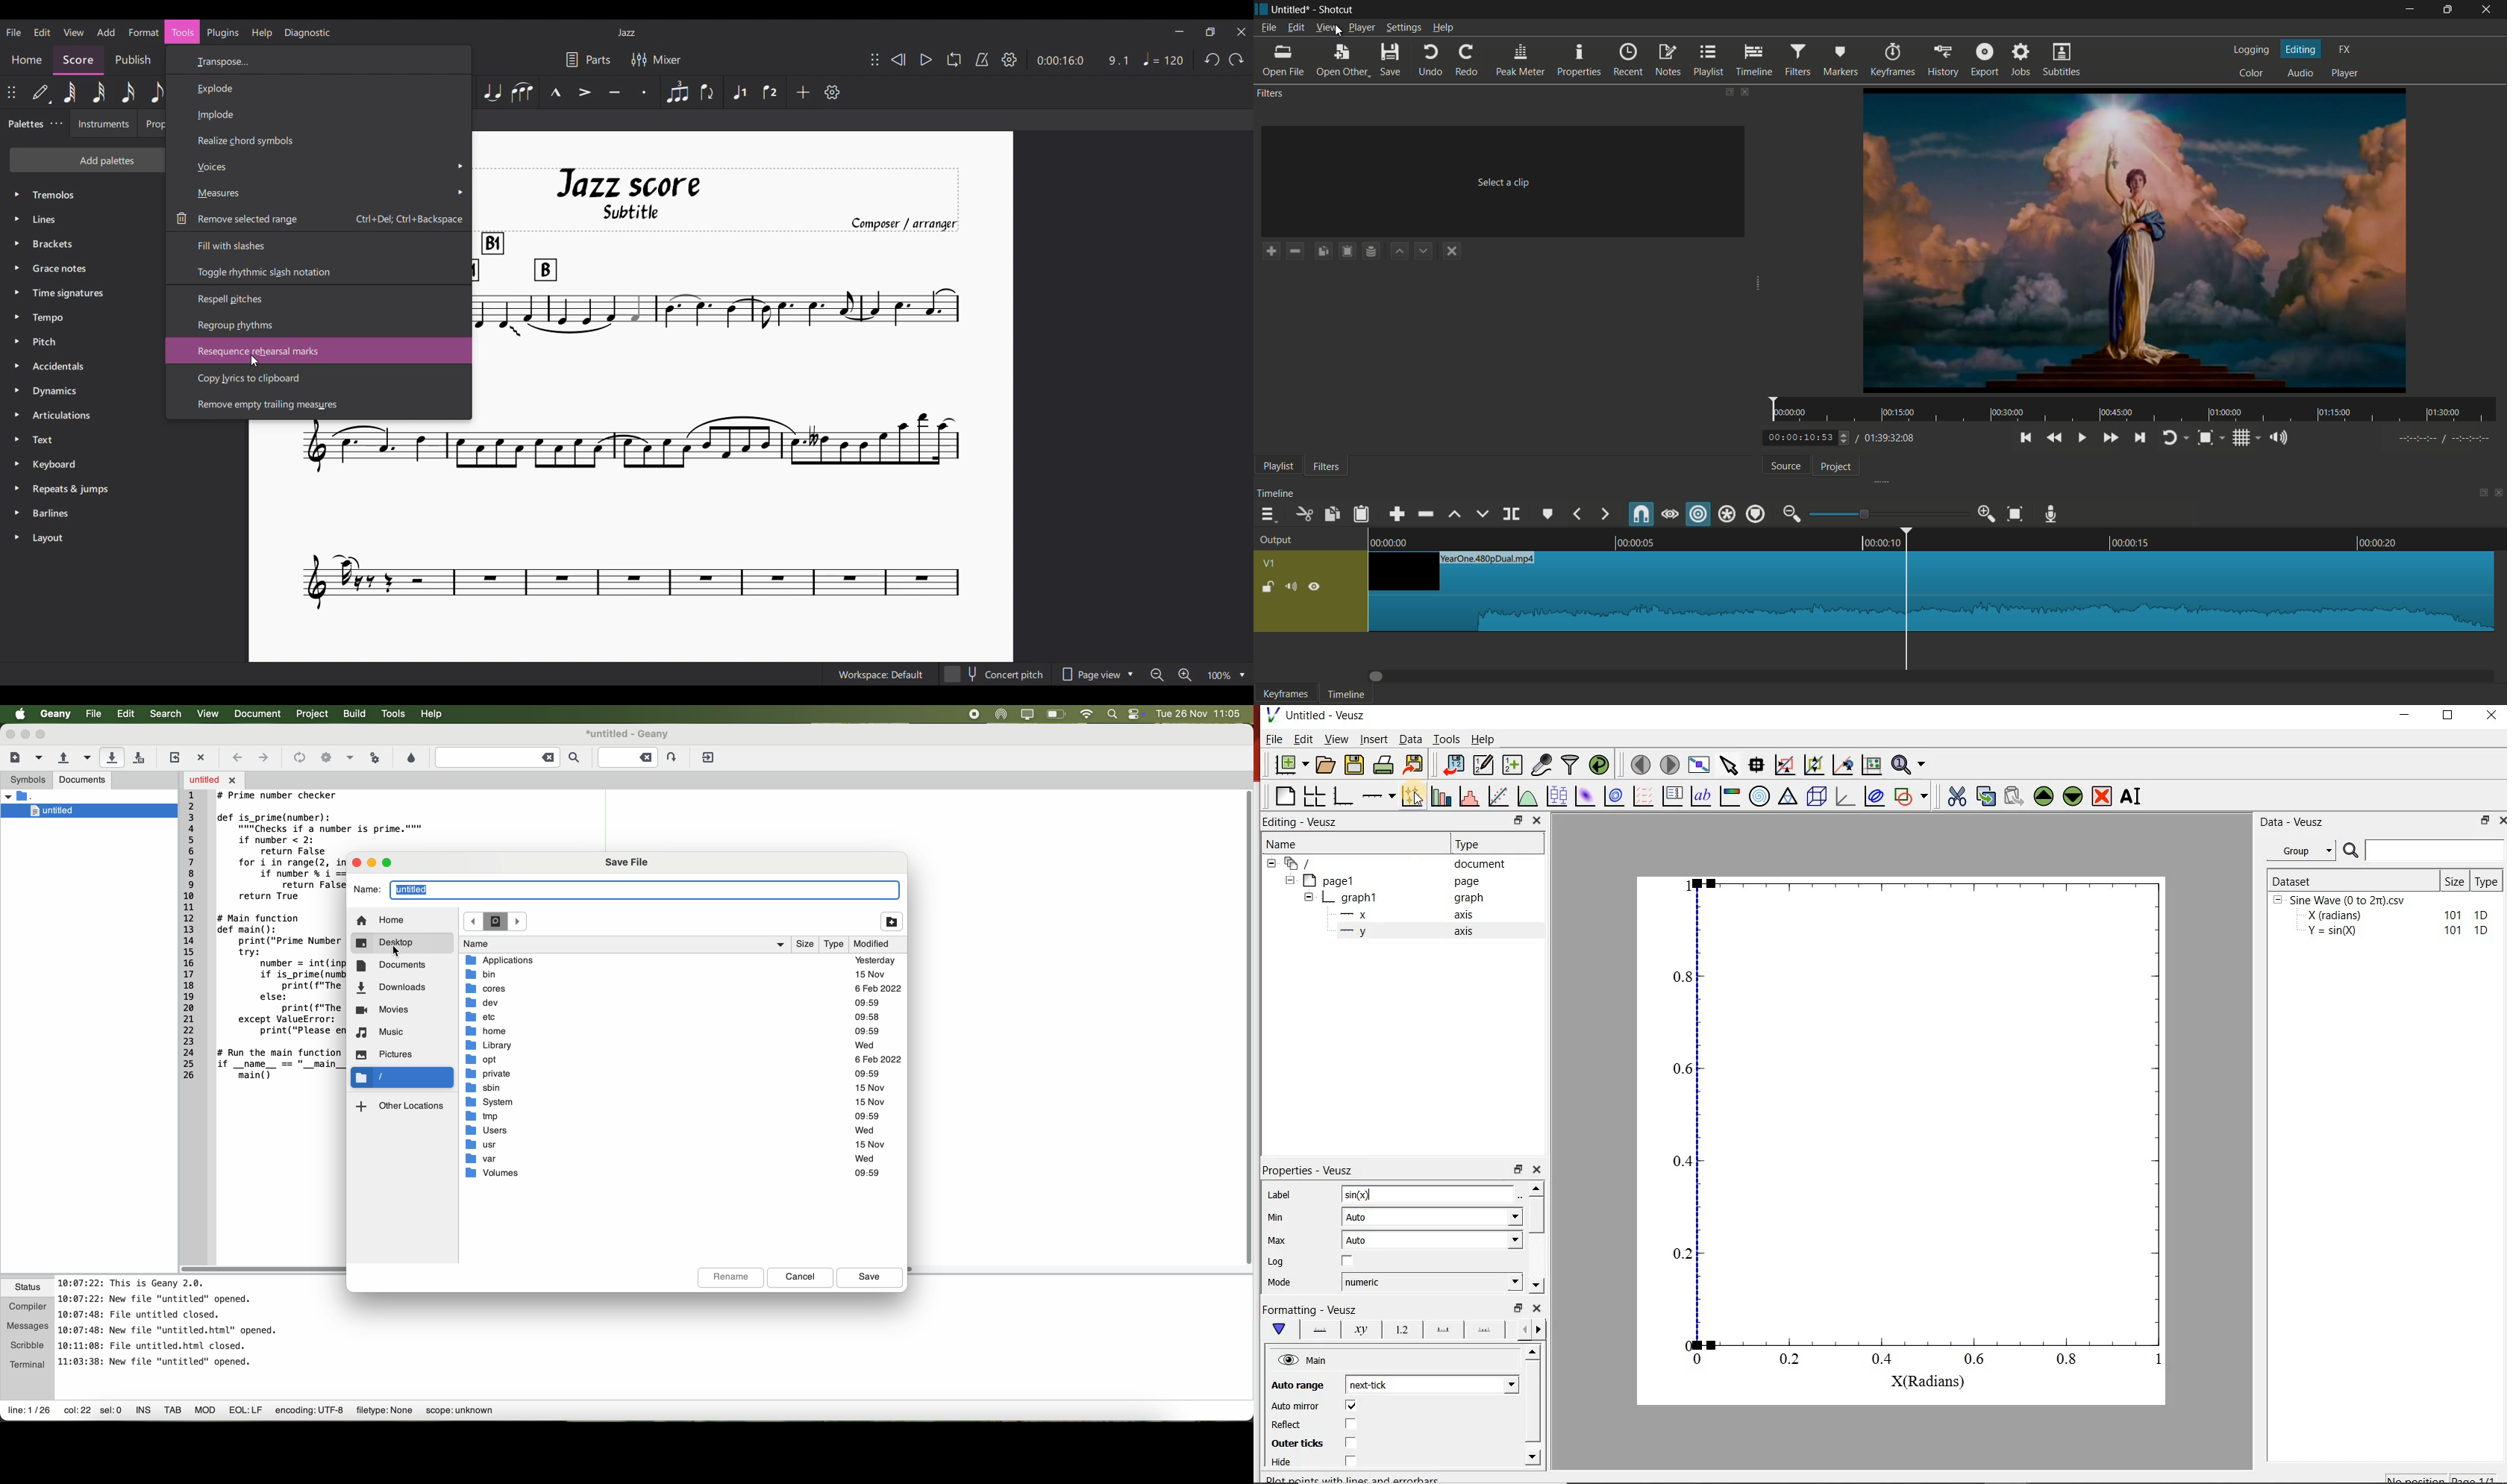 The image size is (2520, 1484). Describe the element at coordinates (1210, 32) in the screenshot. I see `Show in smaller tab` at that location.